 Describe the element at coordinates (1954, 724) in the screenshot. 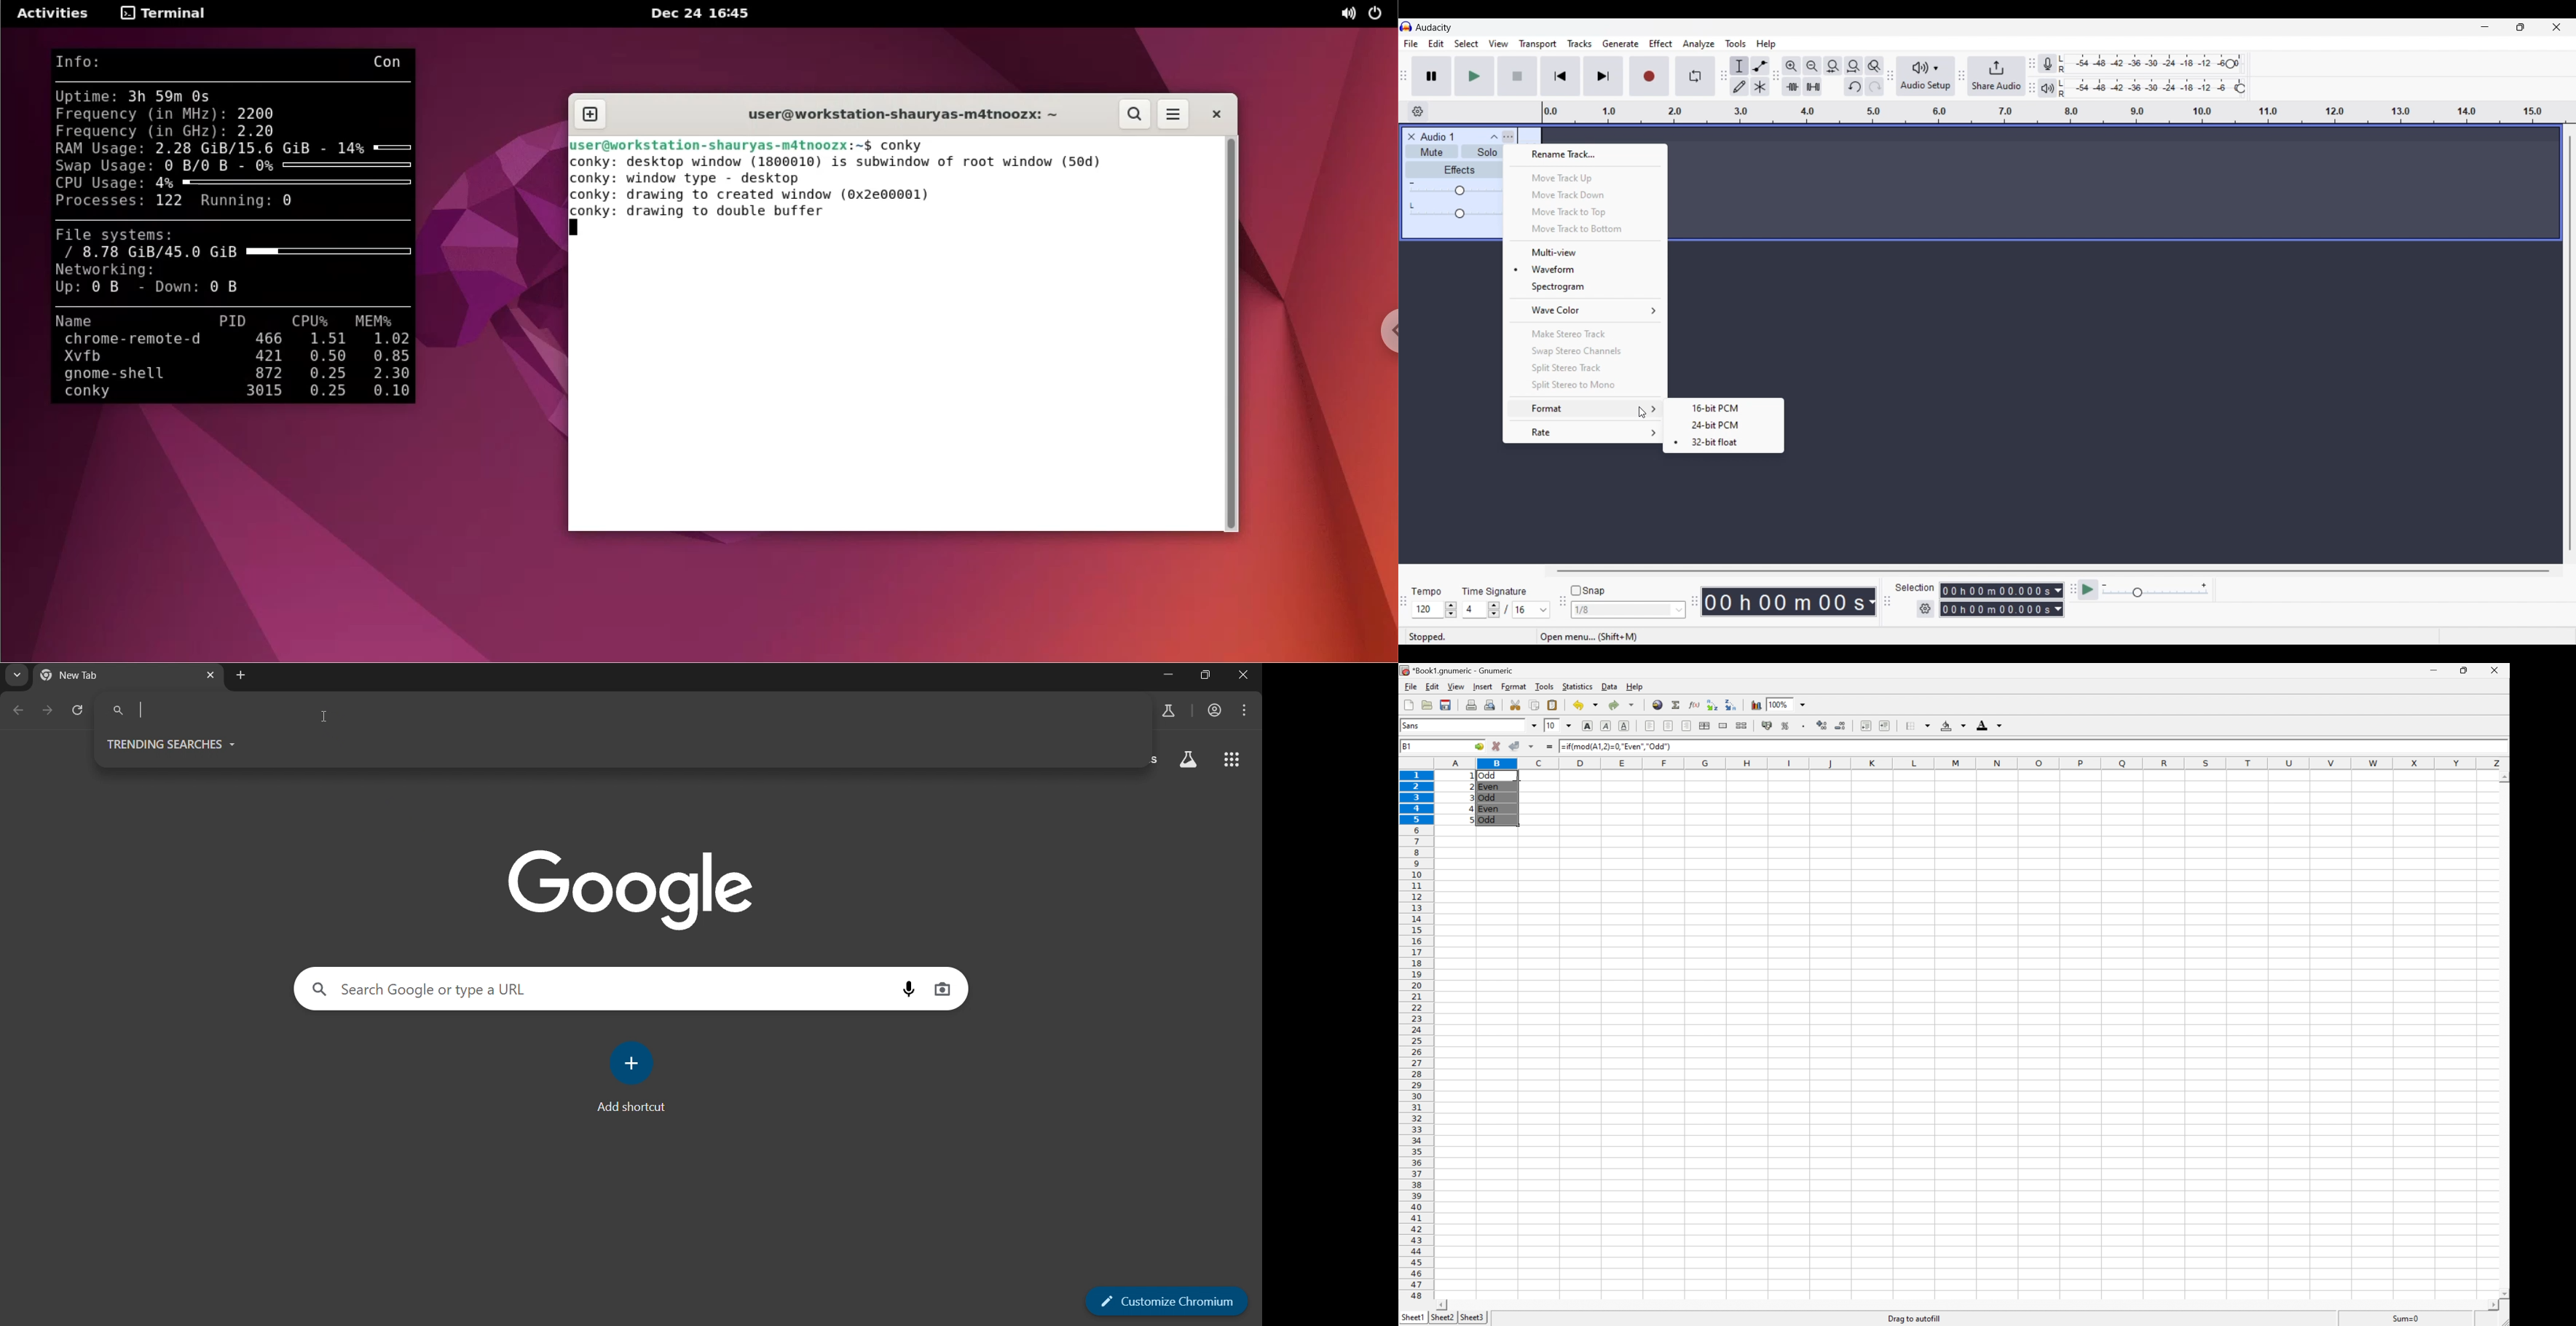

I see `Background` at that location.